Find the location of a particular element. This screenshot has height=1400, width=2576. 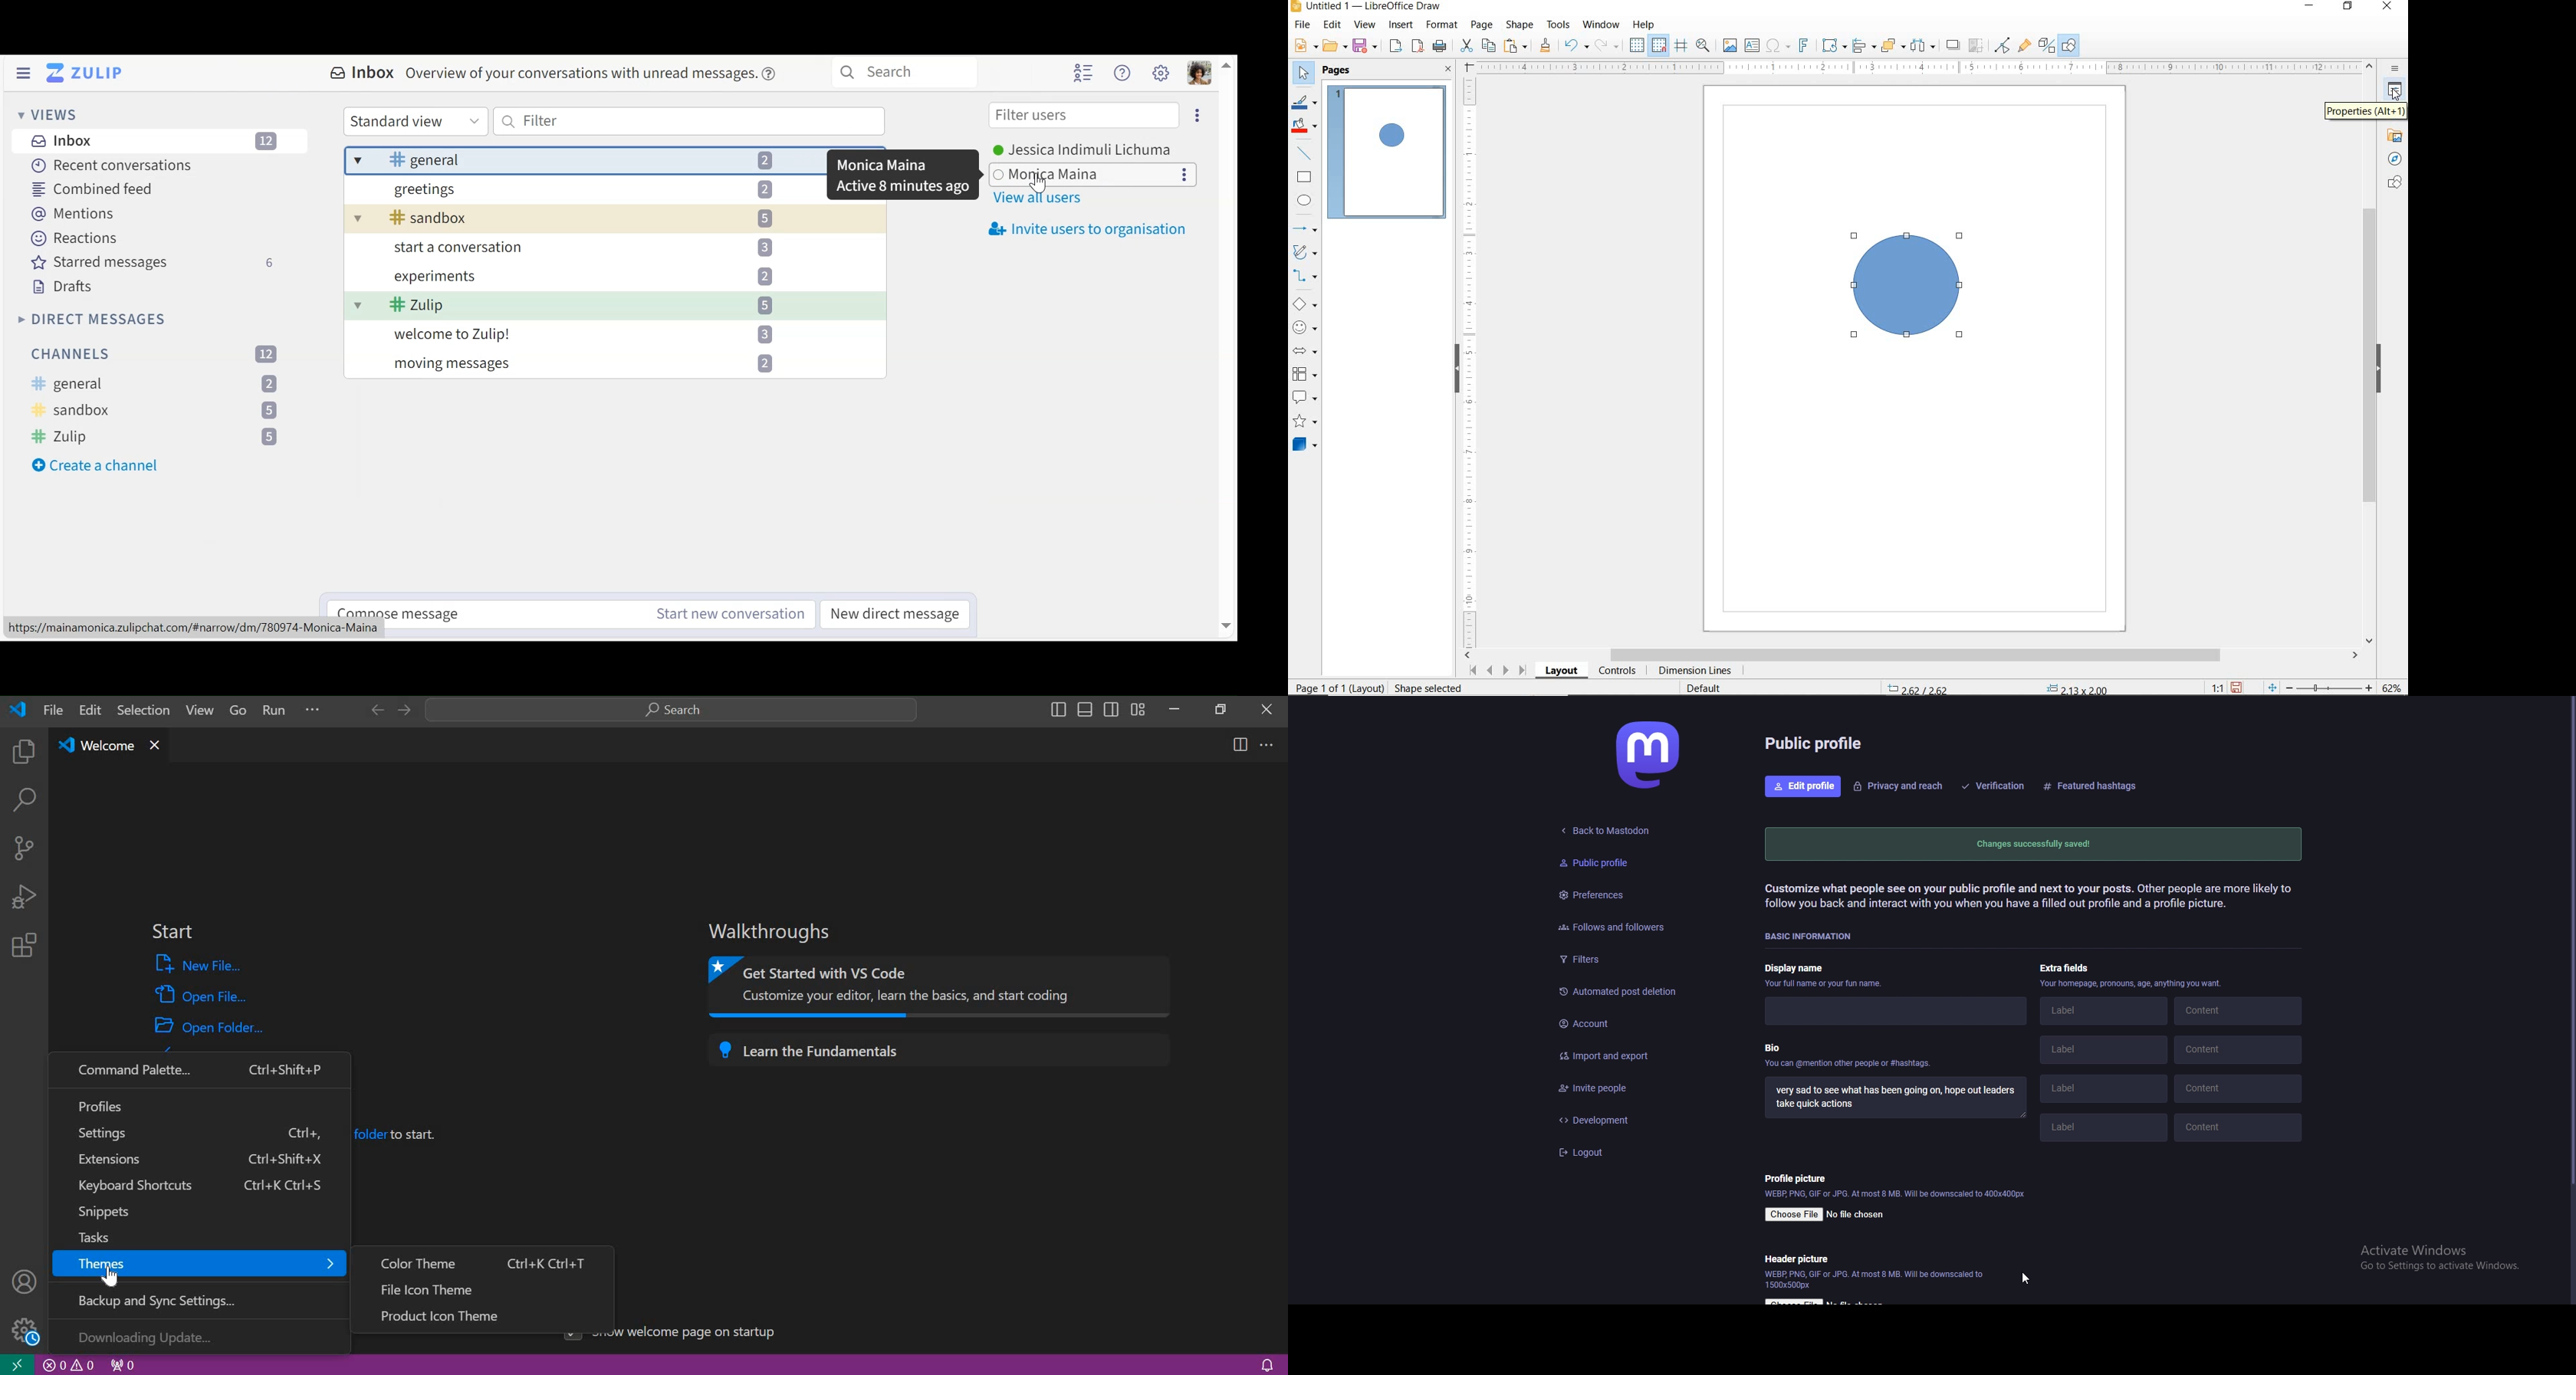

Inbox is located at coordinates (160, 142).